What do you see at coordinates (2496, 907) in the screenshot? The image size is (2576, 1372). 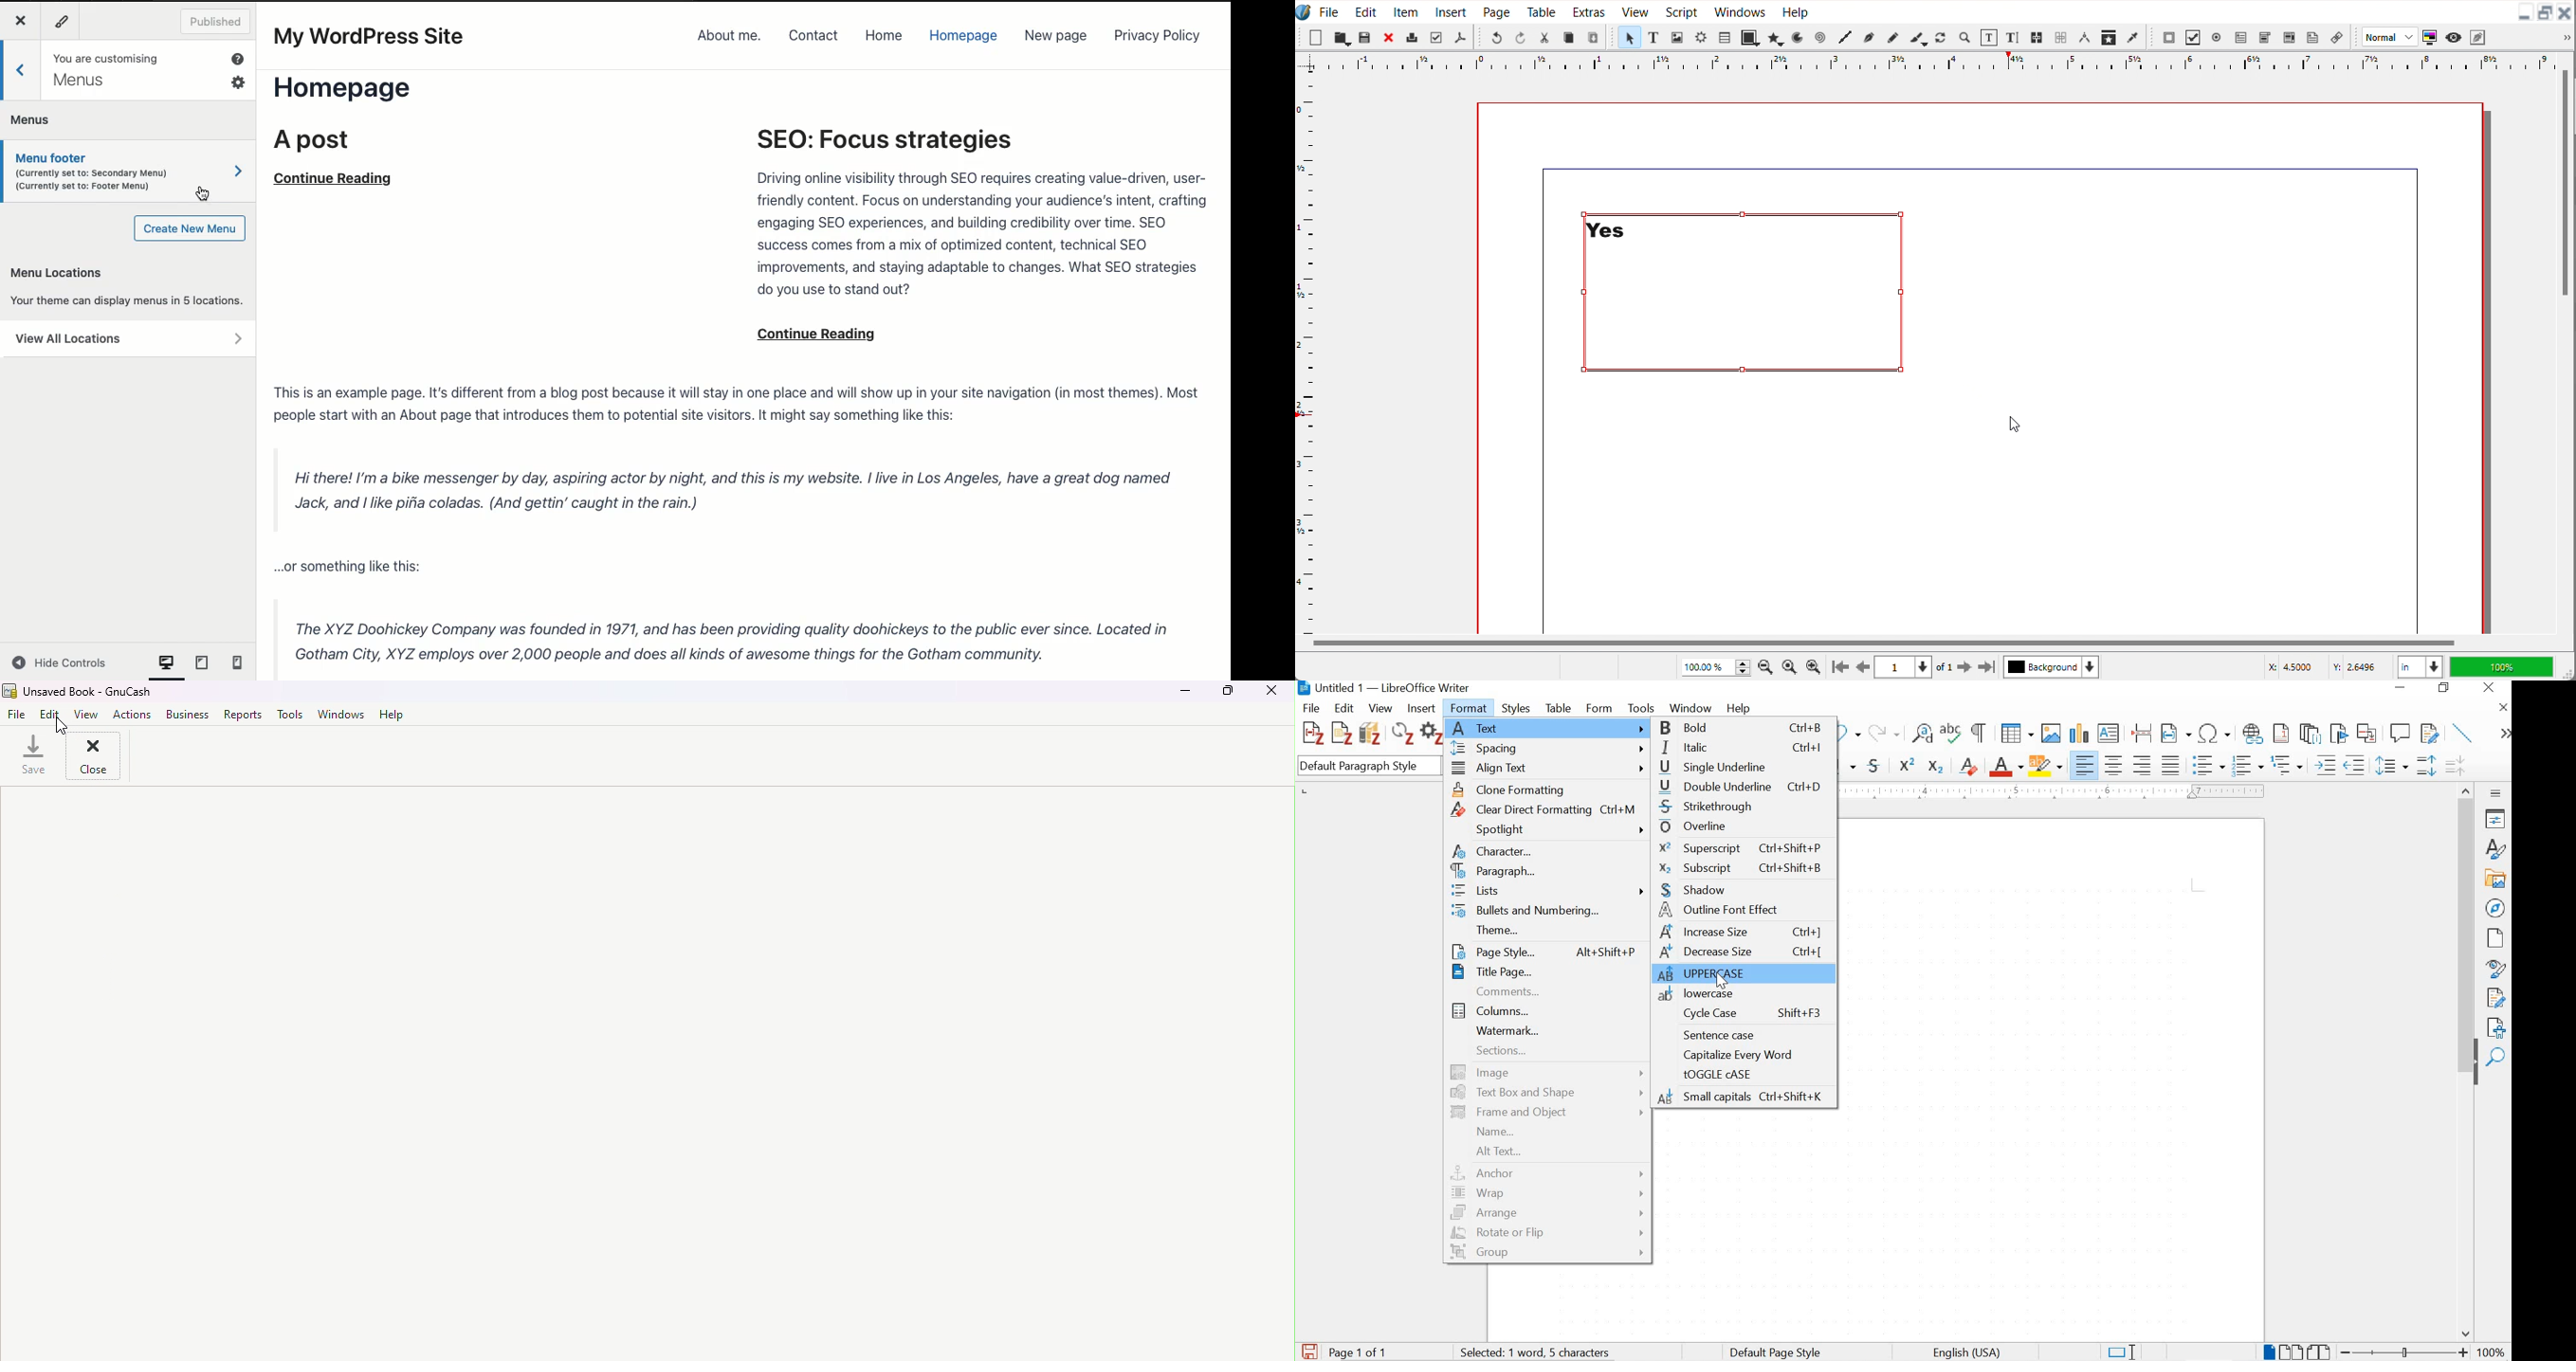 I see `navigator` at bounding box center [2496, 907].